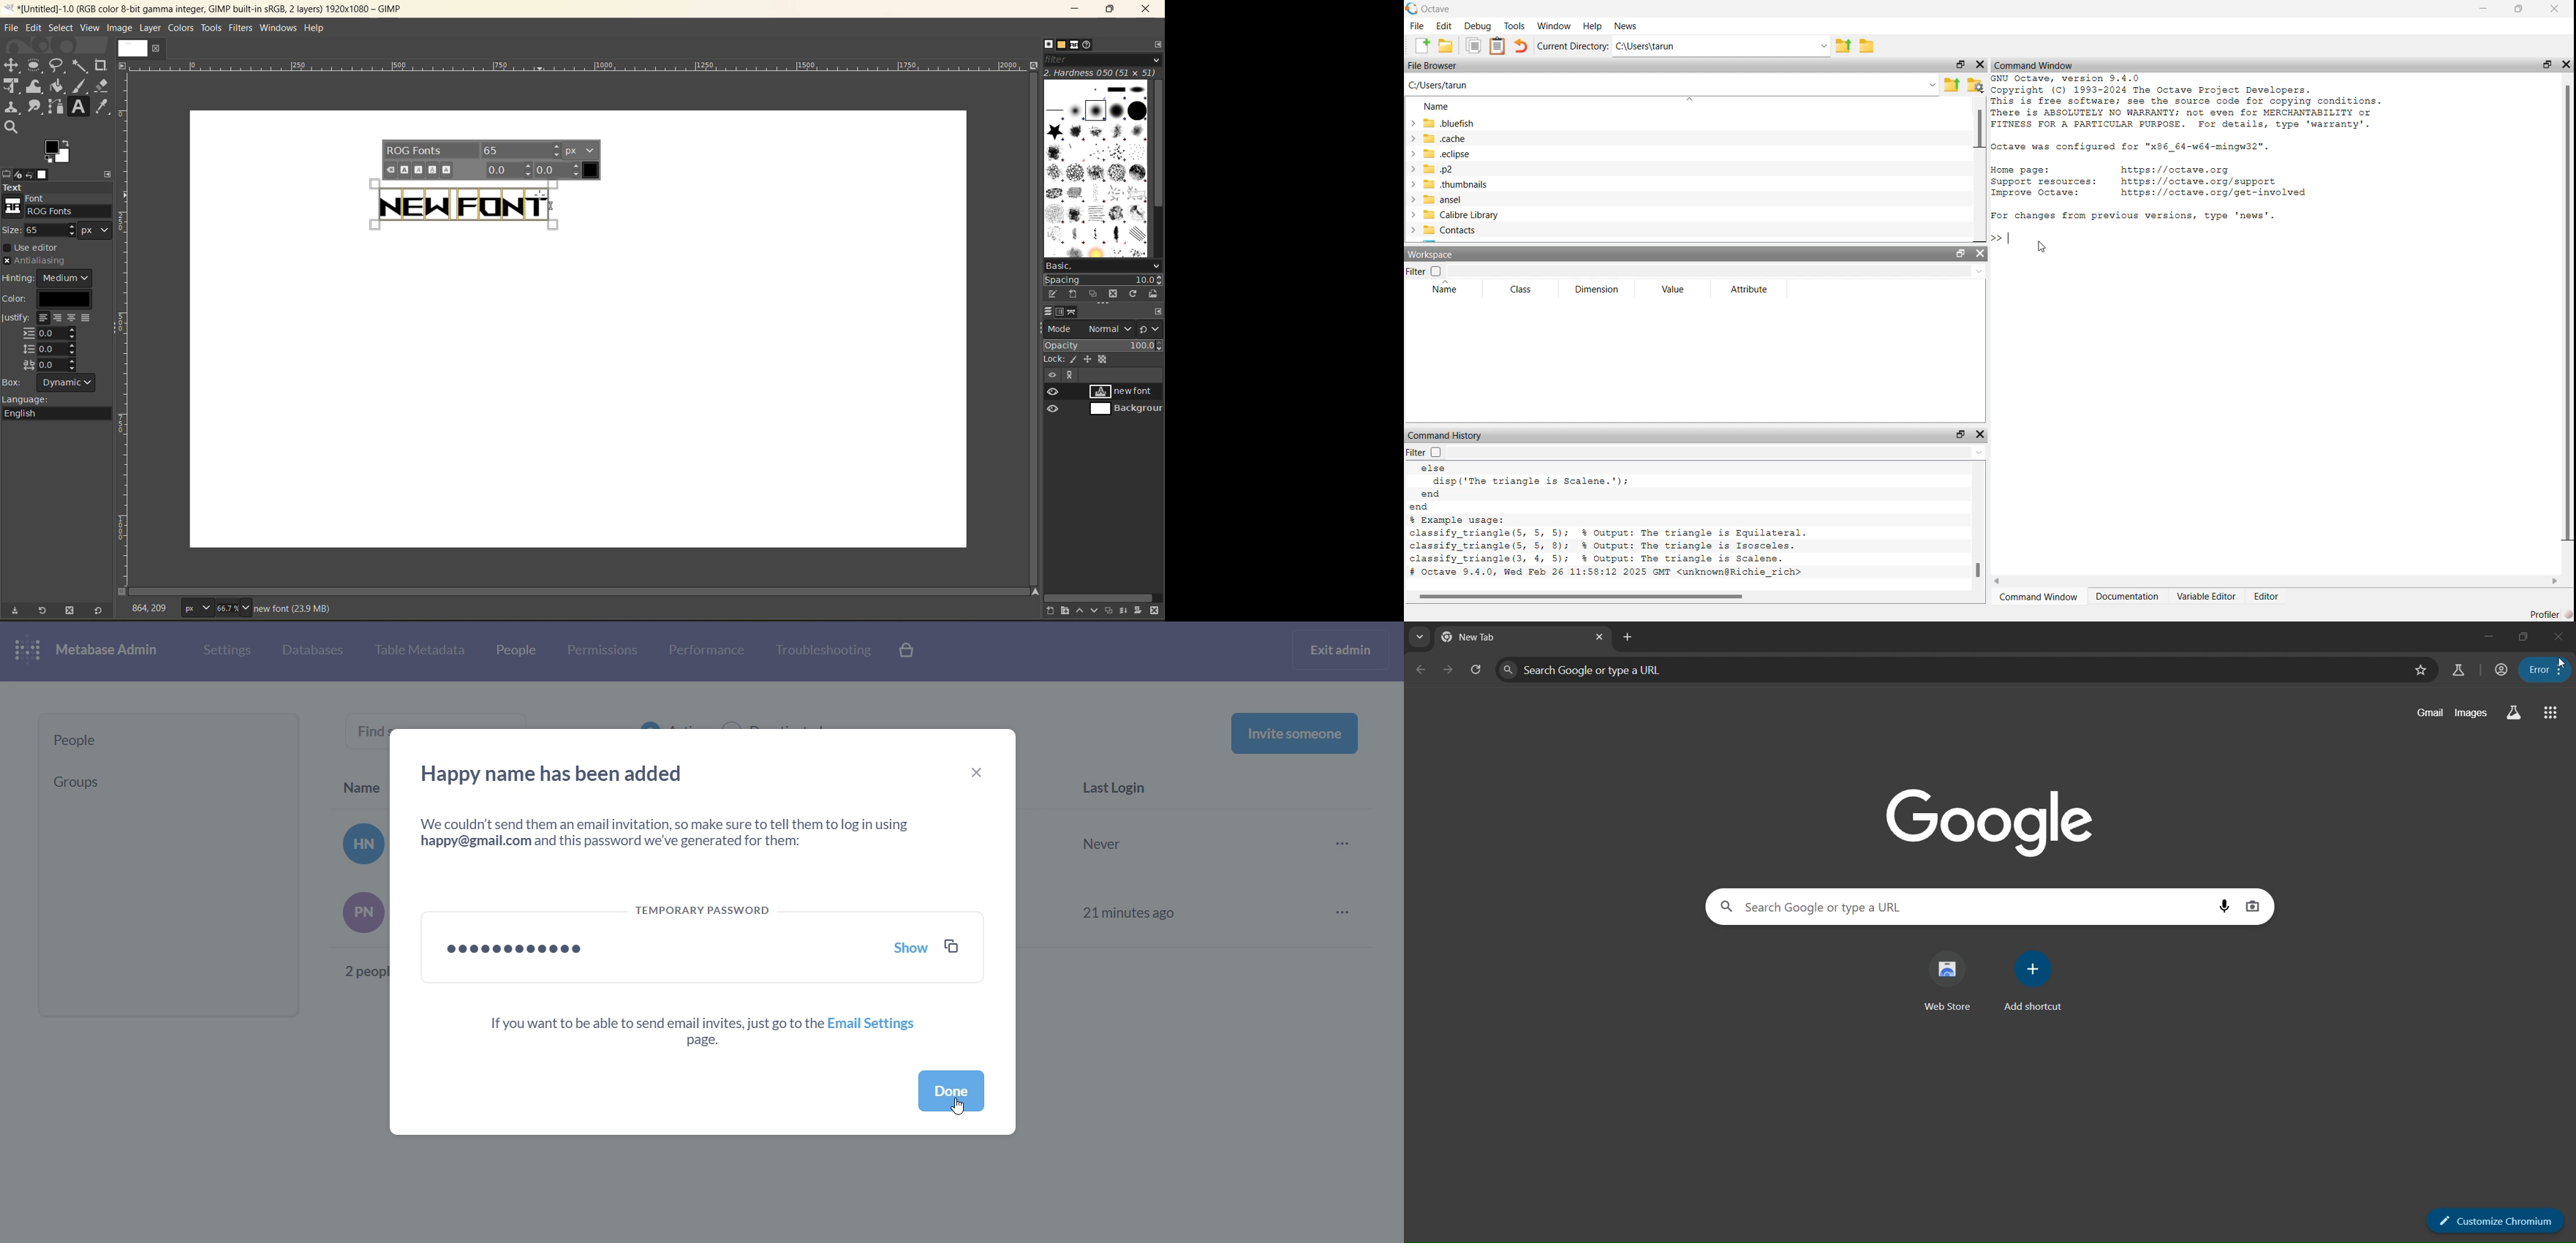 This screenshot has width=2576, height=1260. I want to click on scale, so click(577, 66).